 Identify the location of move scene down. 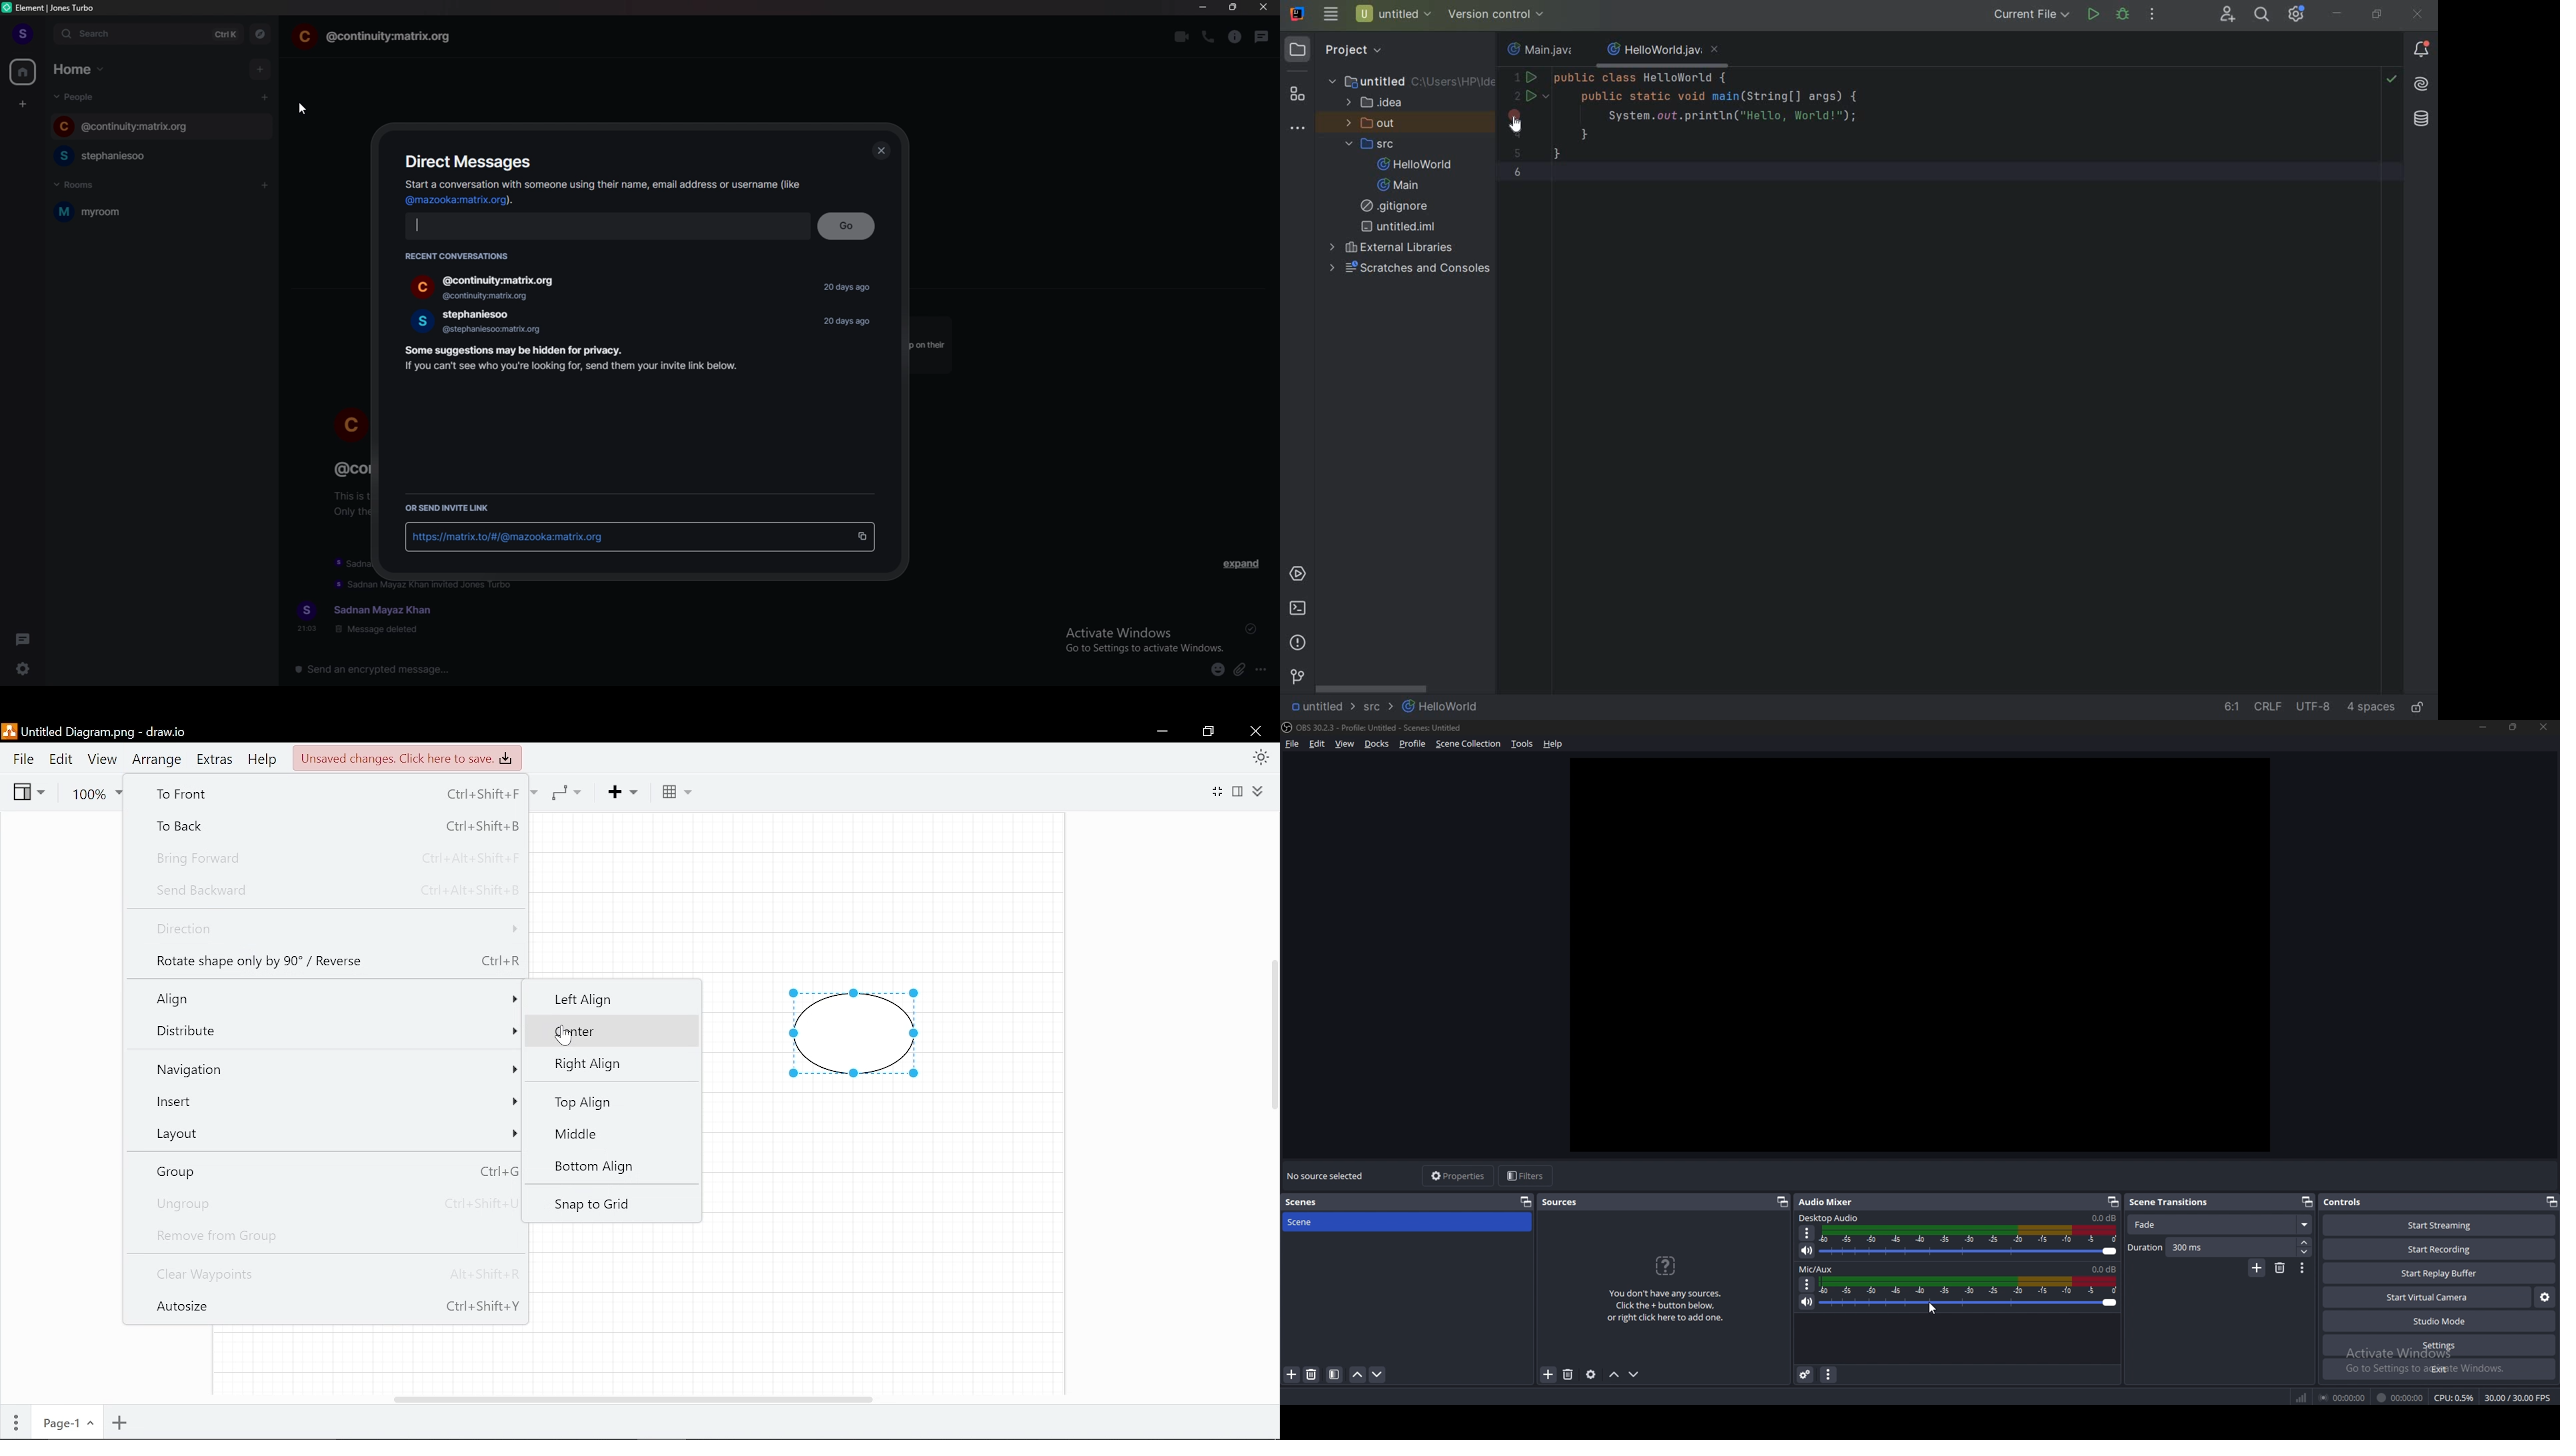
(1379, 1375).